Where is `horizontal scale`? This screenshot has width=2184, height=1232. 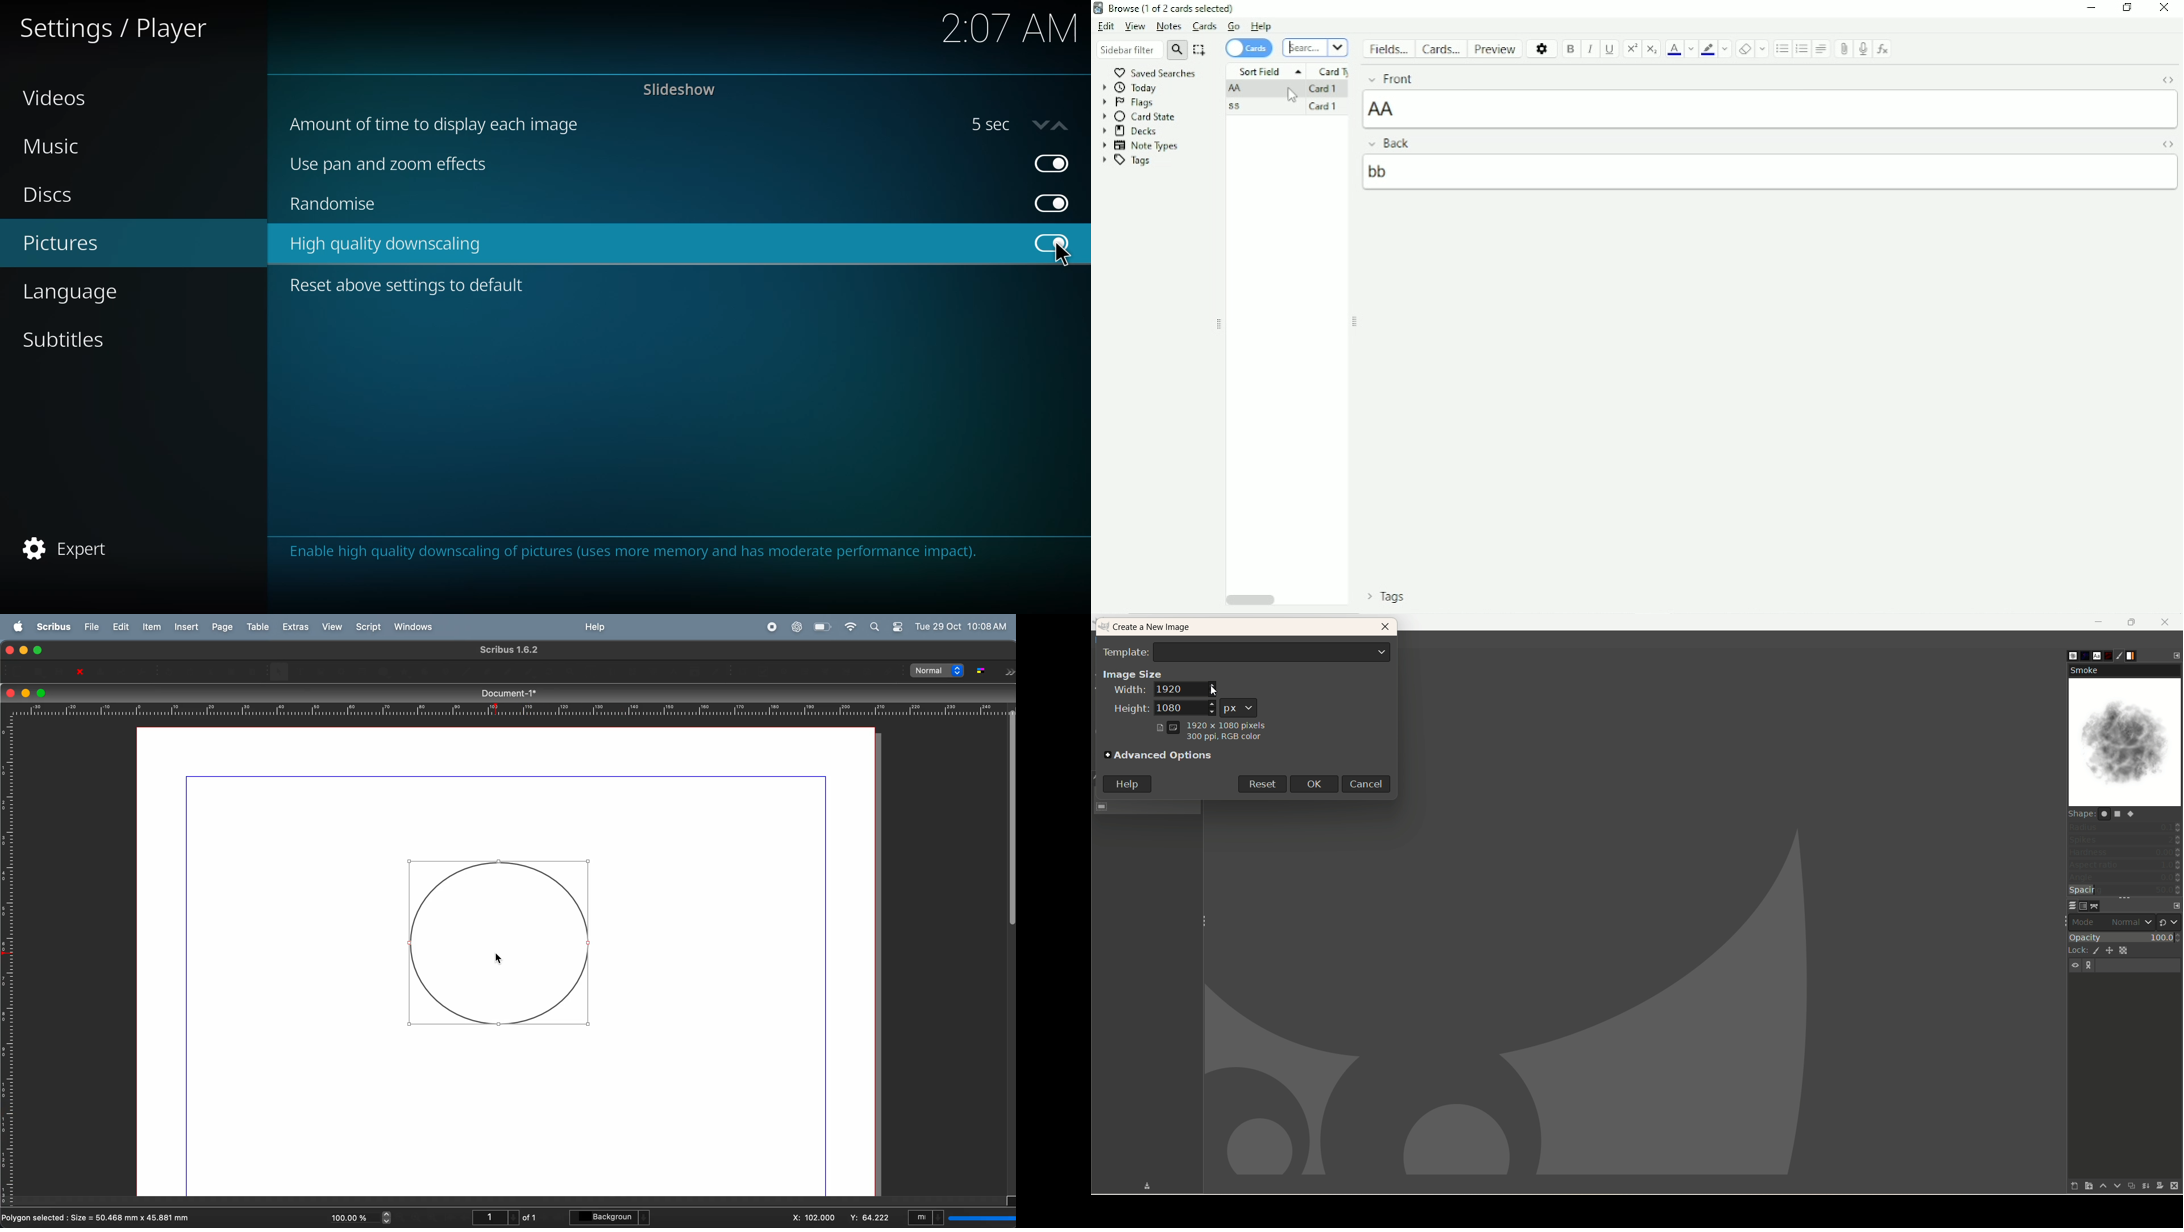
horizontal scale is located at coordinates (503, 709).